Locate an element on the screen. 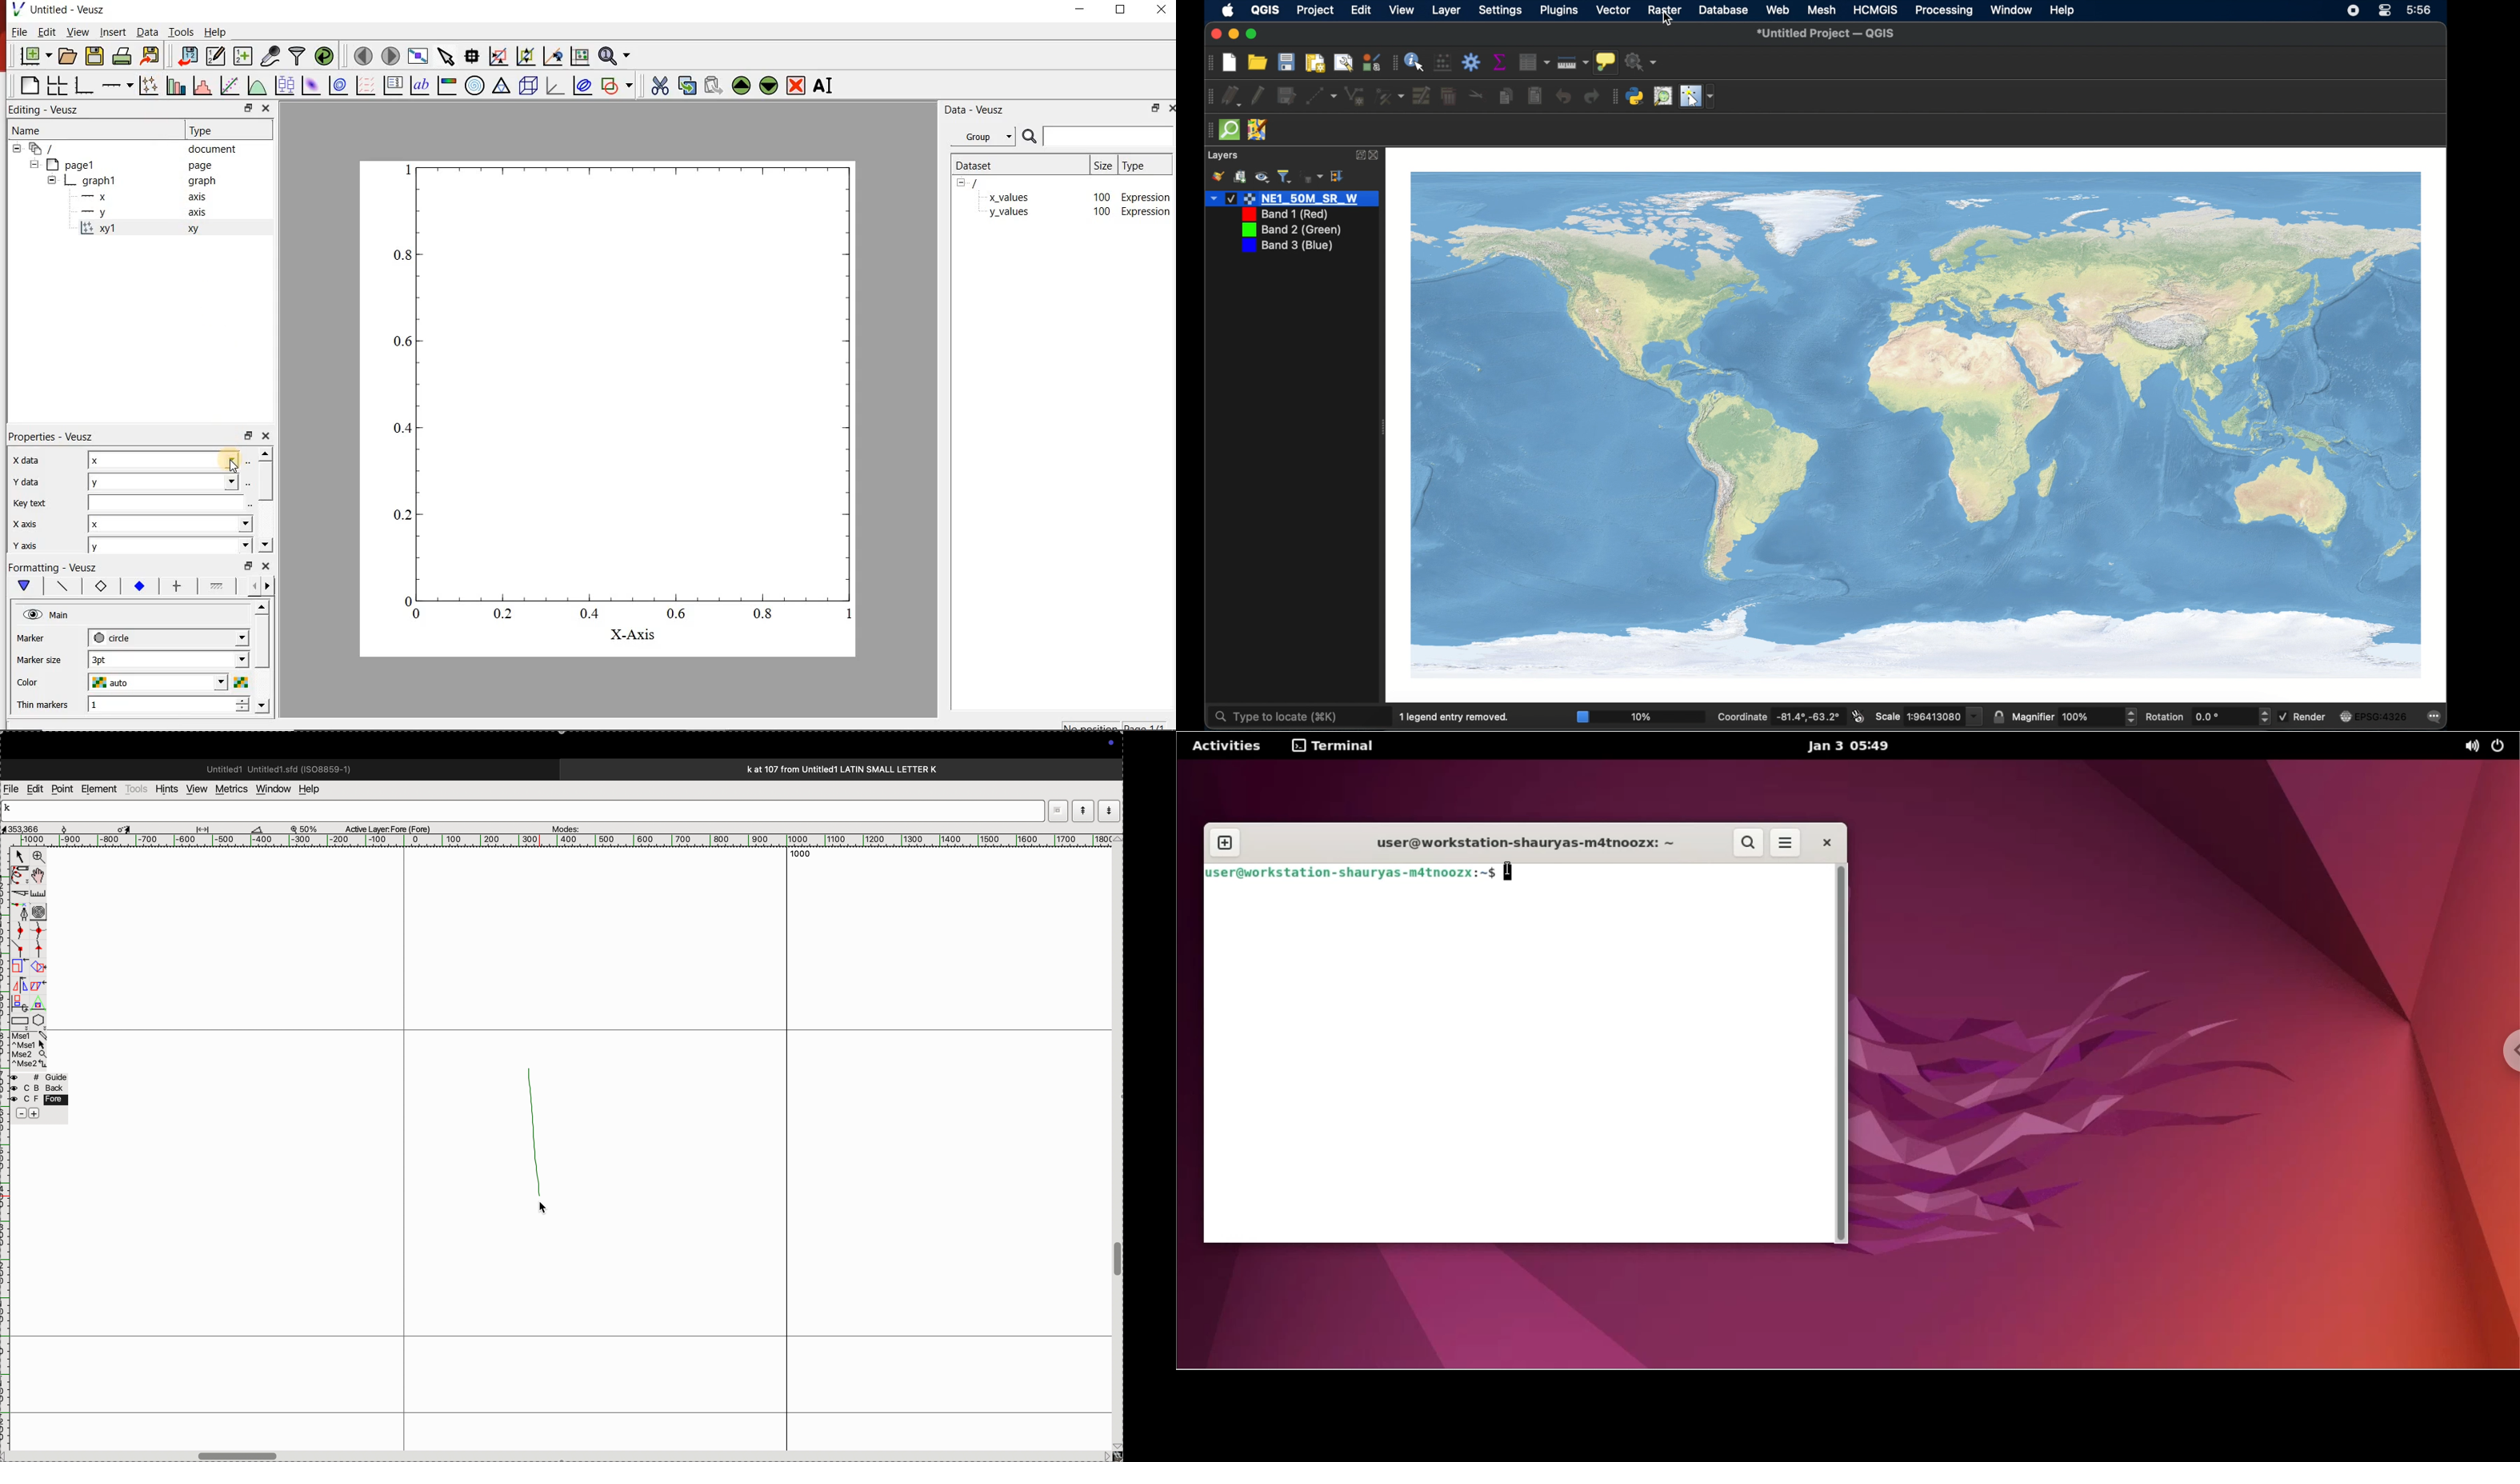 The image size is (2520, 1484). command input box is located at coordinates (1665, 873).